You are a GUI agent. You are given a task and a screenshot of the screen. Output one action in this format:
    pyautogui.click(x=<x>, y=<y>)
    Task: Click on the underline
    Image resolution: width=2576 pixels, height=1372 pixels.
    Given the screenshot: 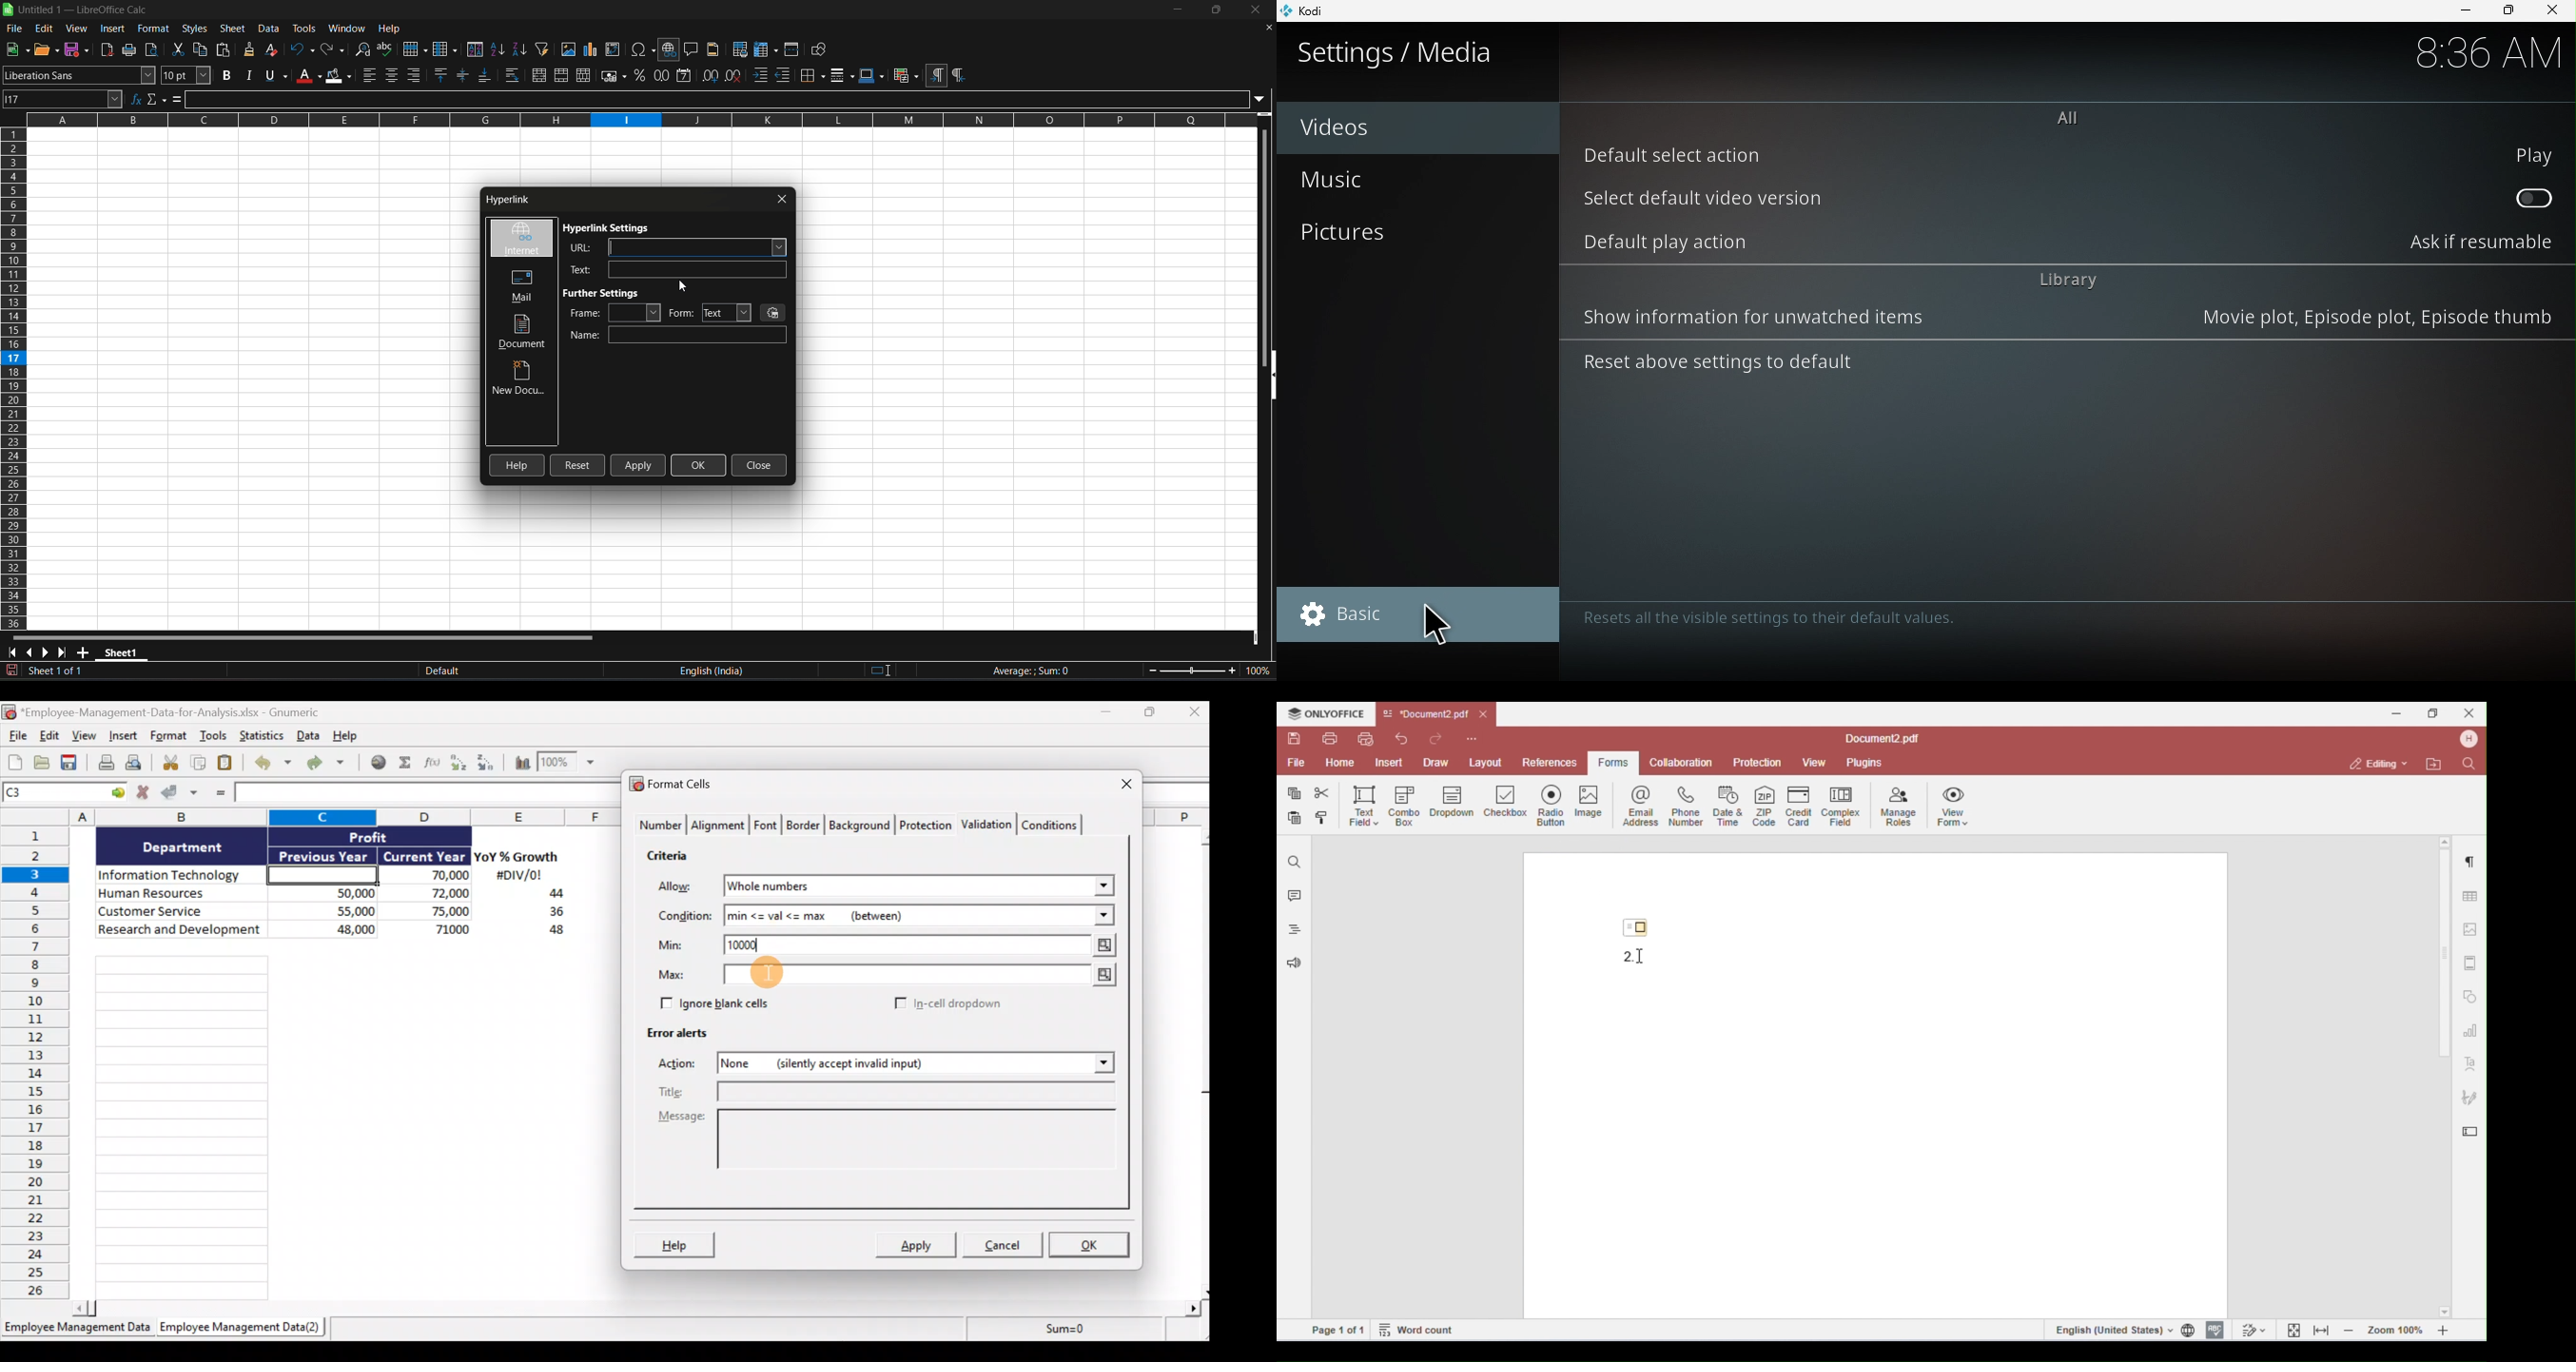 What is the action you would take?
    pyautogui.click(x=275, y=75)
    